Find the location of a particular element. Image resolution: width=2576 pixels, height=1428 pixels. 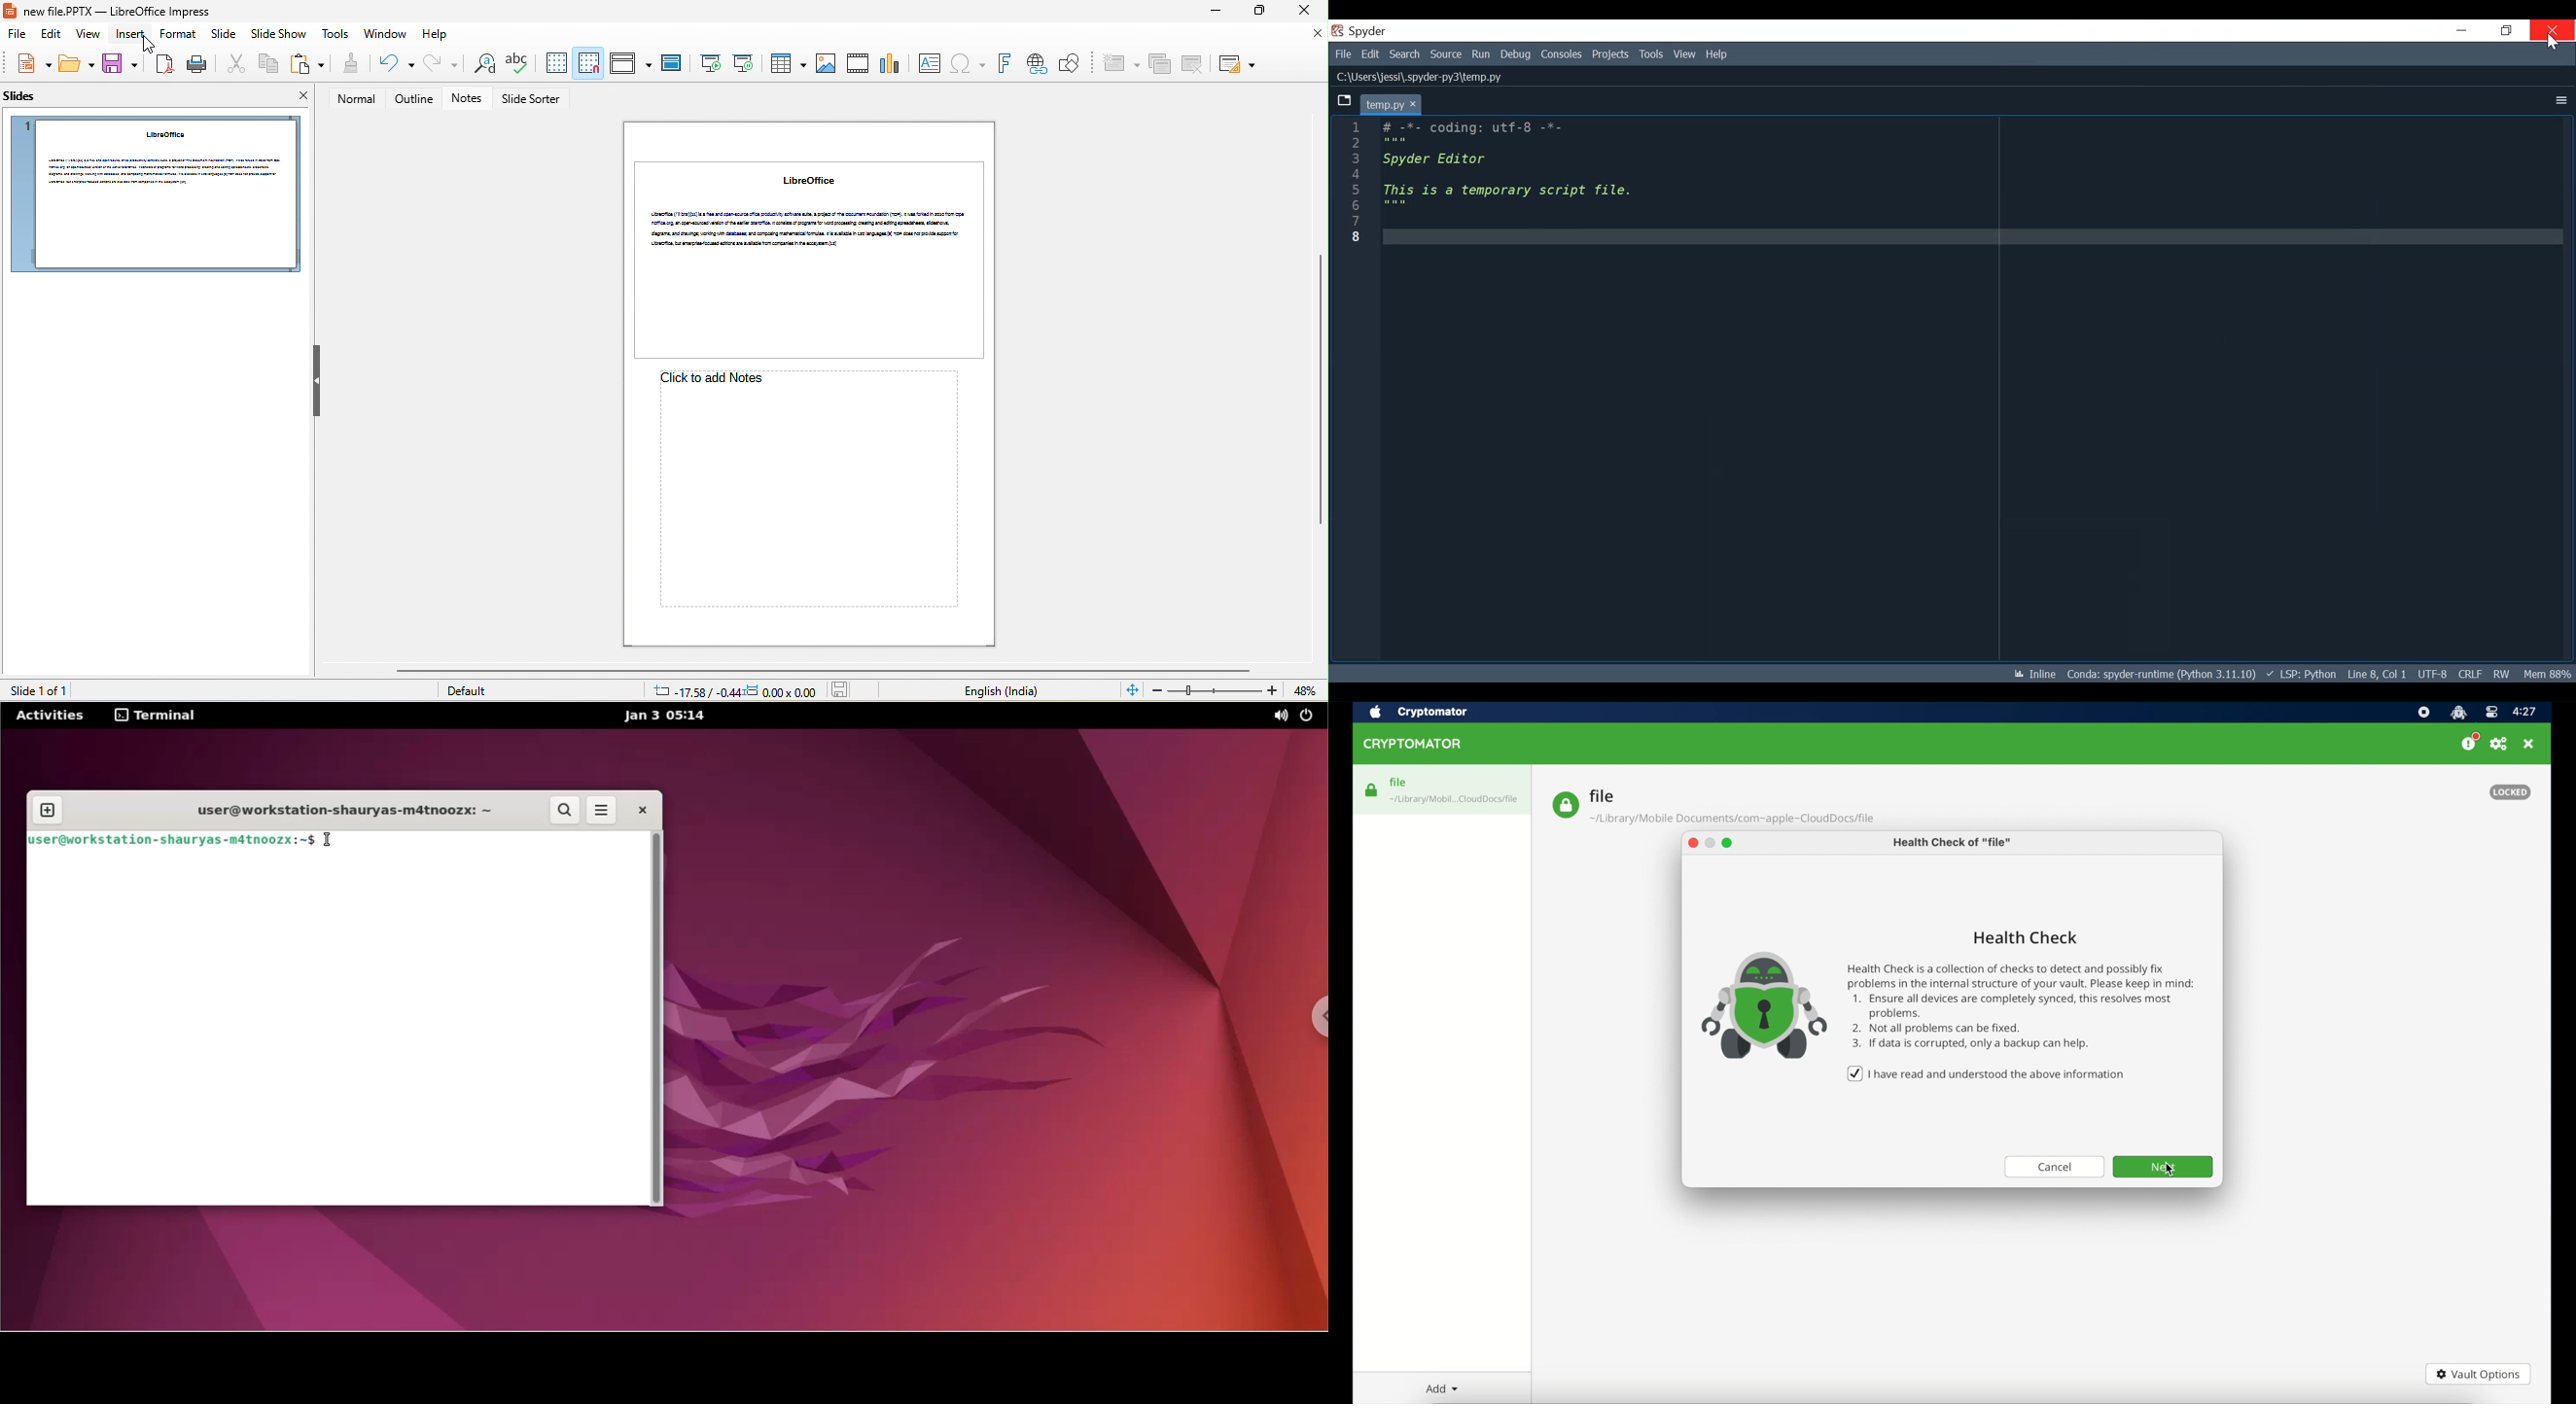

Line column is located at coordinates (1354, 389).